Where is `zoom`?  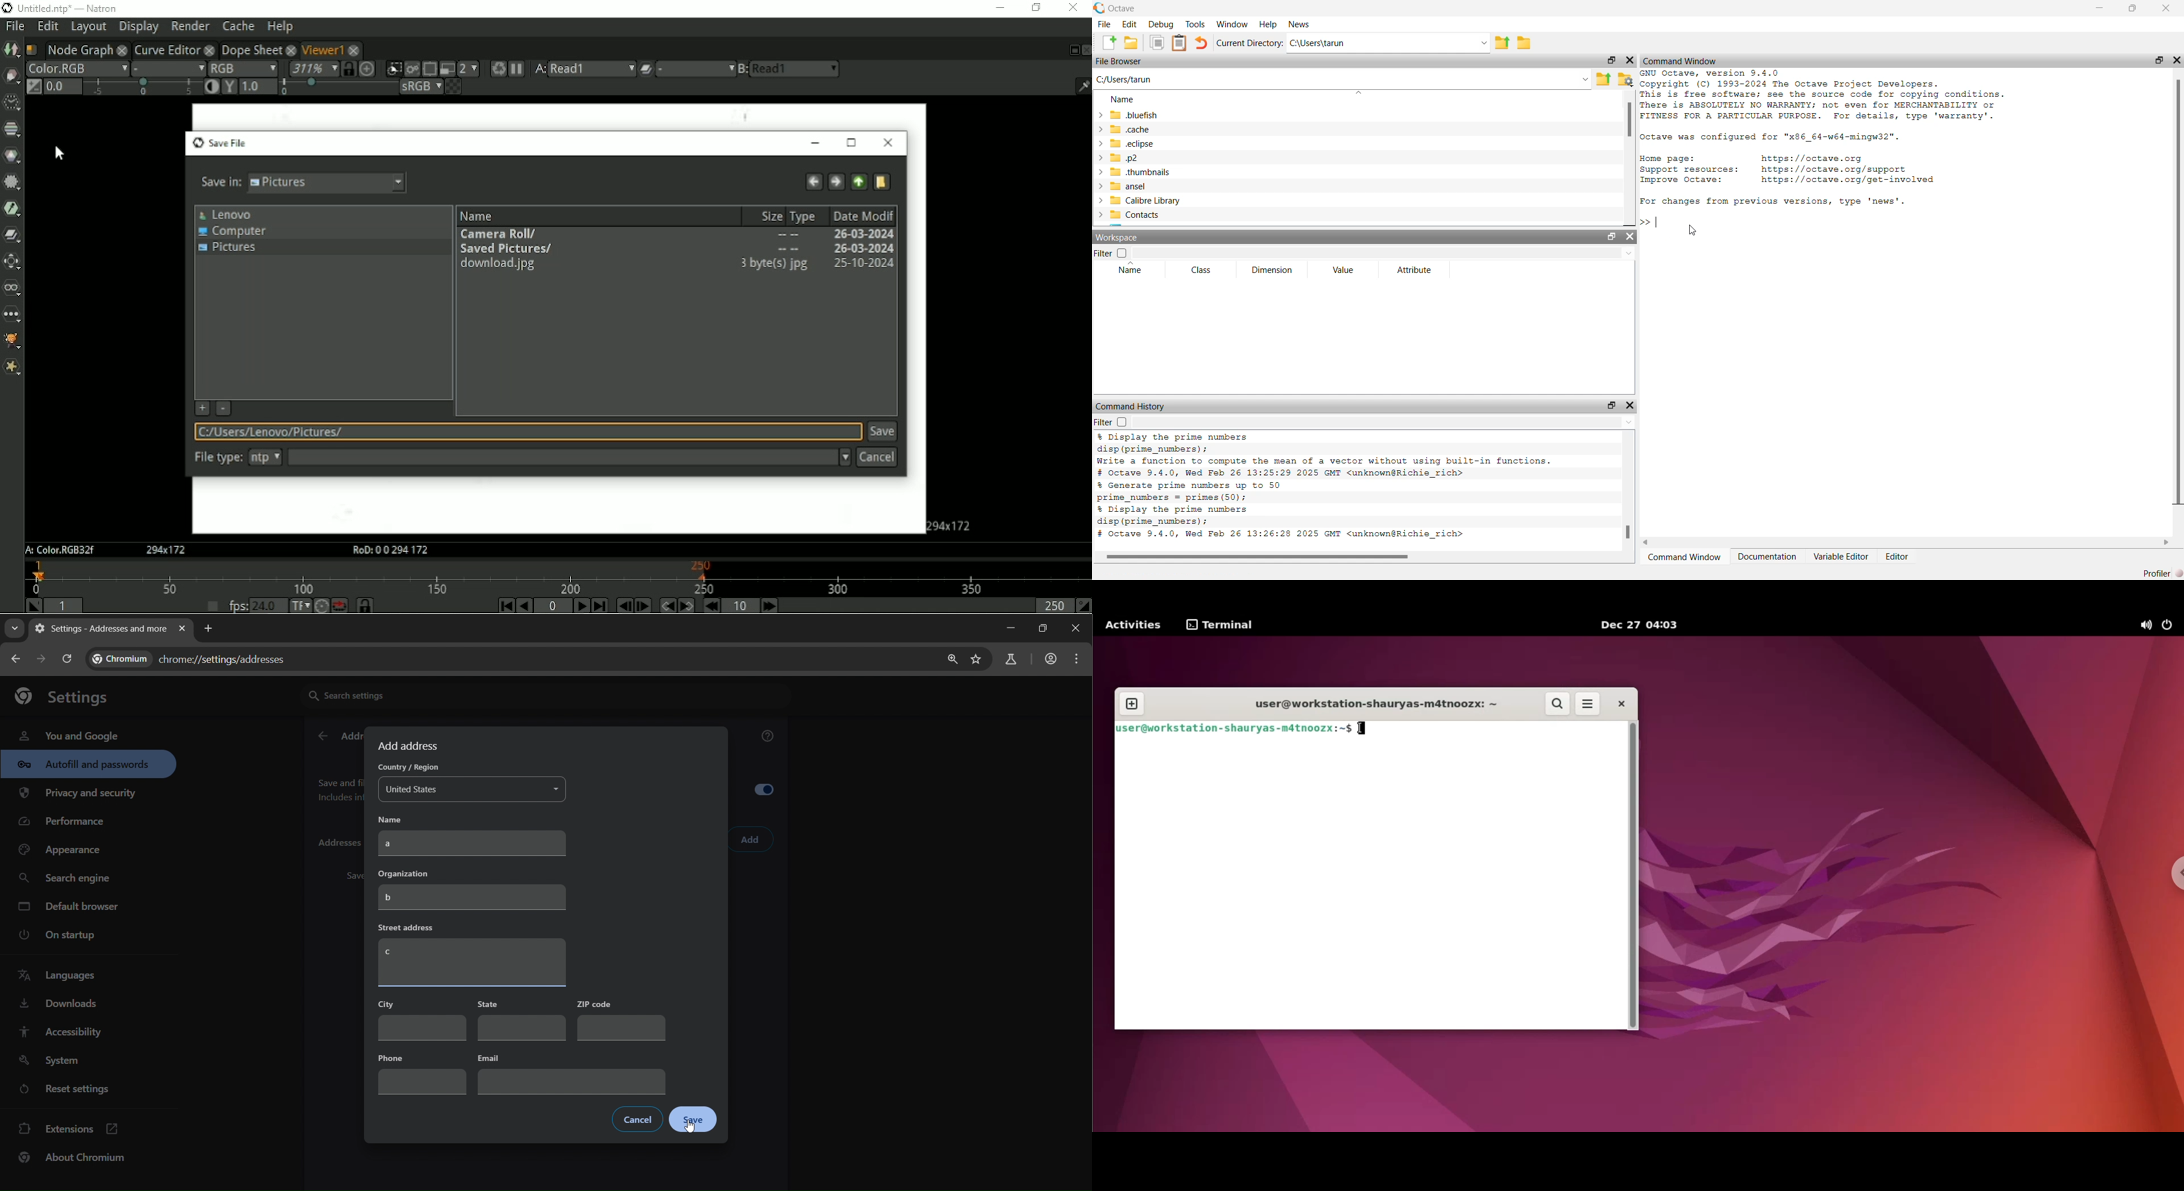 zoom is located at coordinates (949, 660).